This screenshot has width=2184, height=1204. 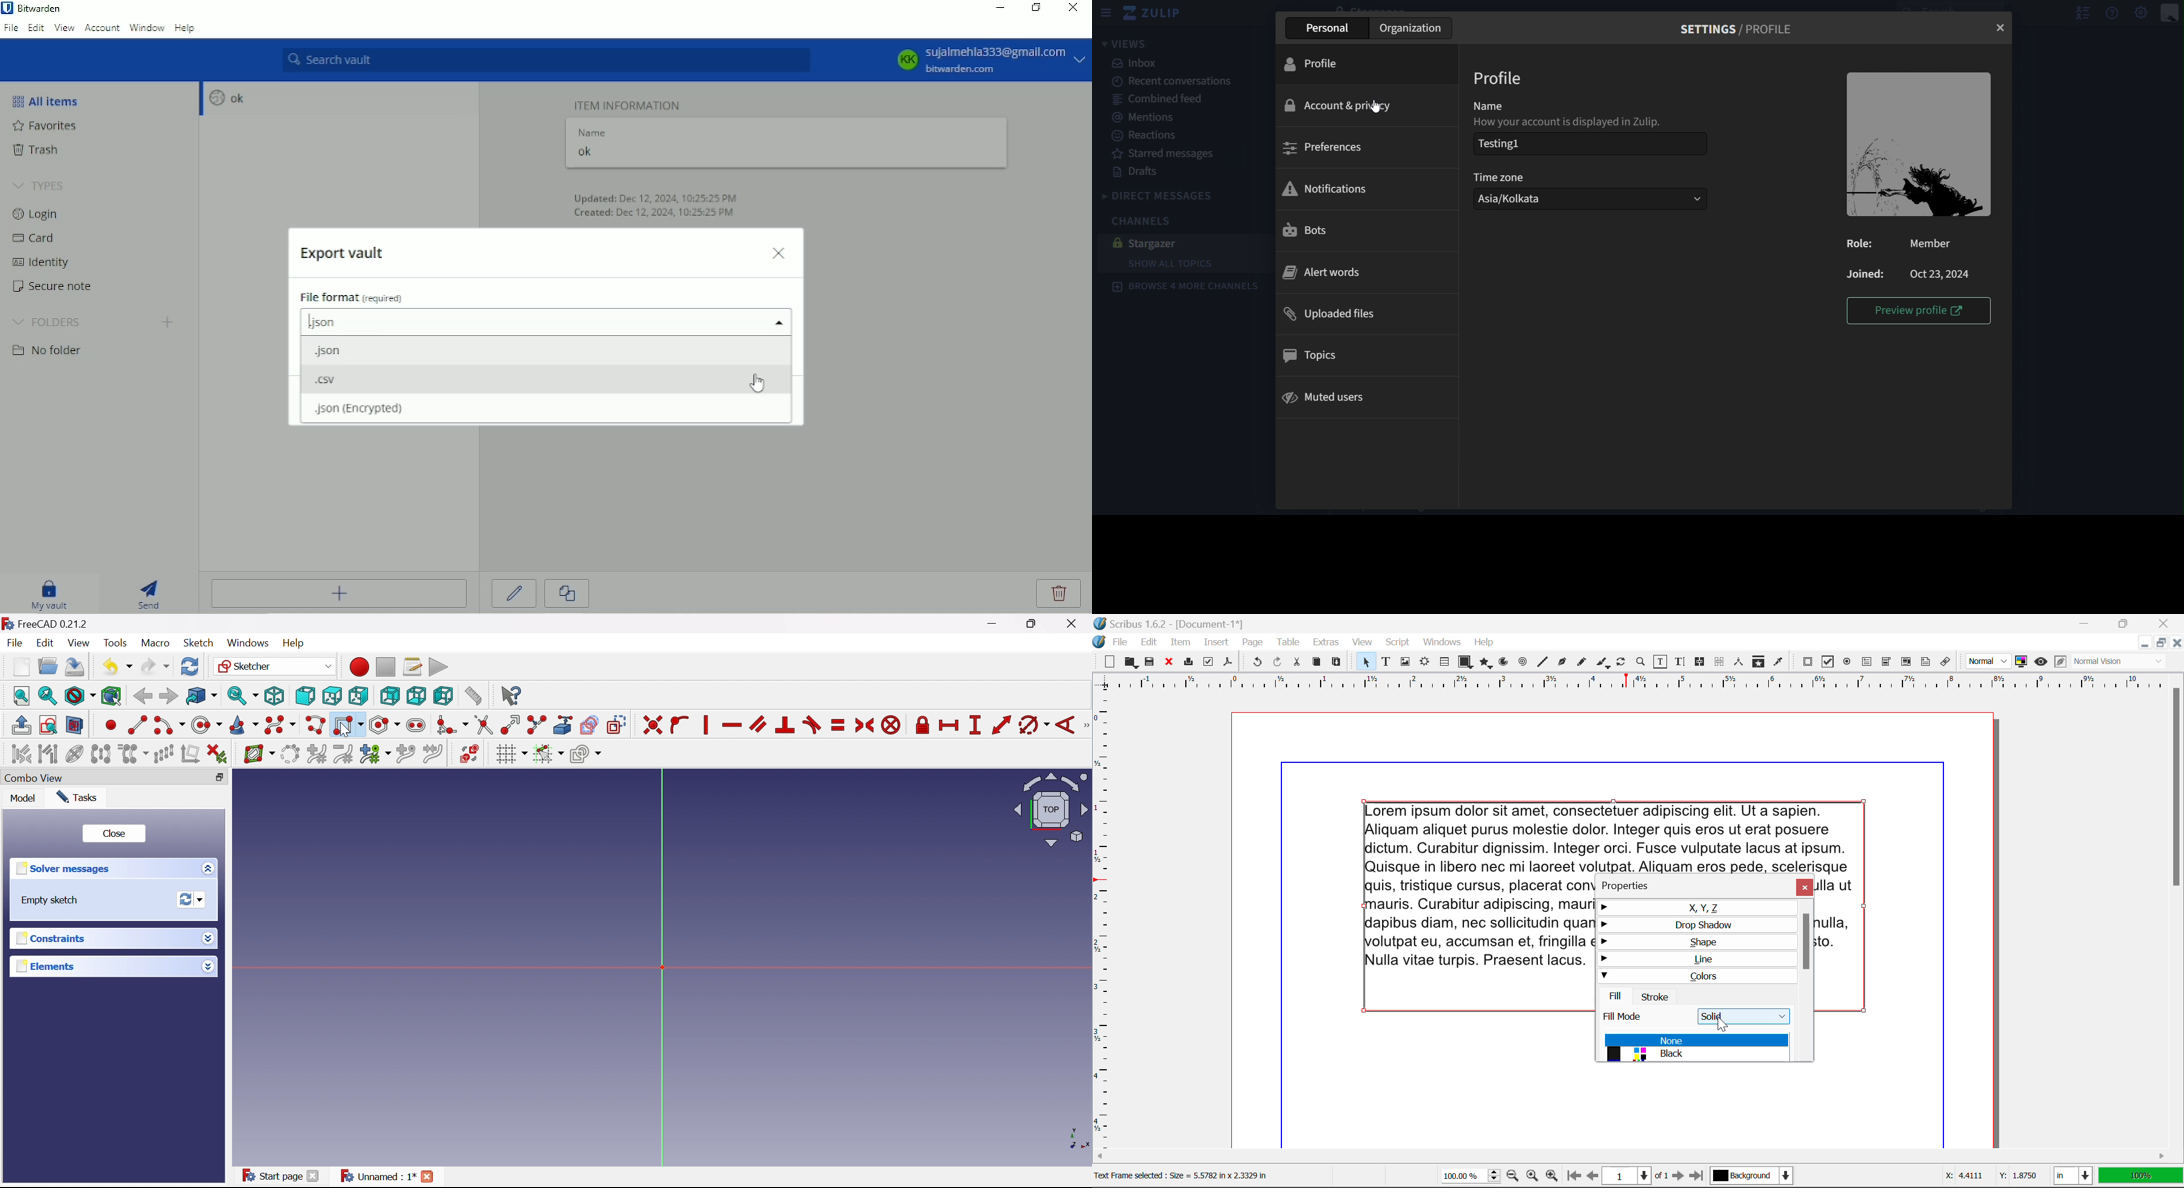 I want to click on Cursor Position, so click(x=1723, y=1024).